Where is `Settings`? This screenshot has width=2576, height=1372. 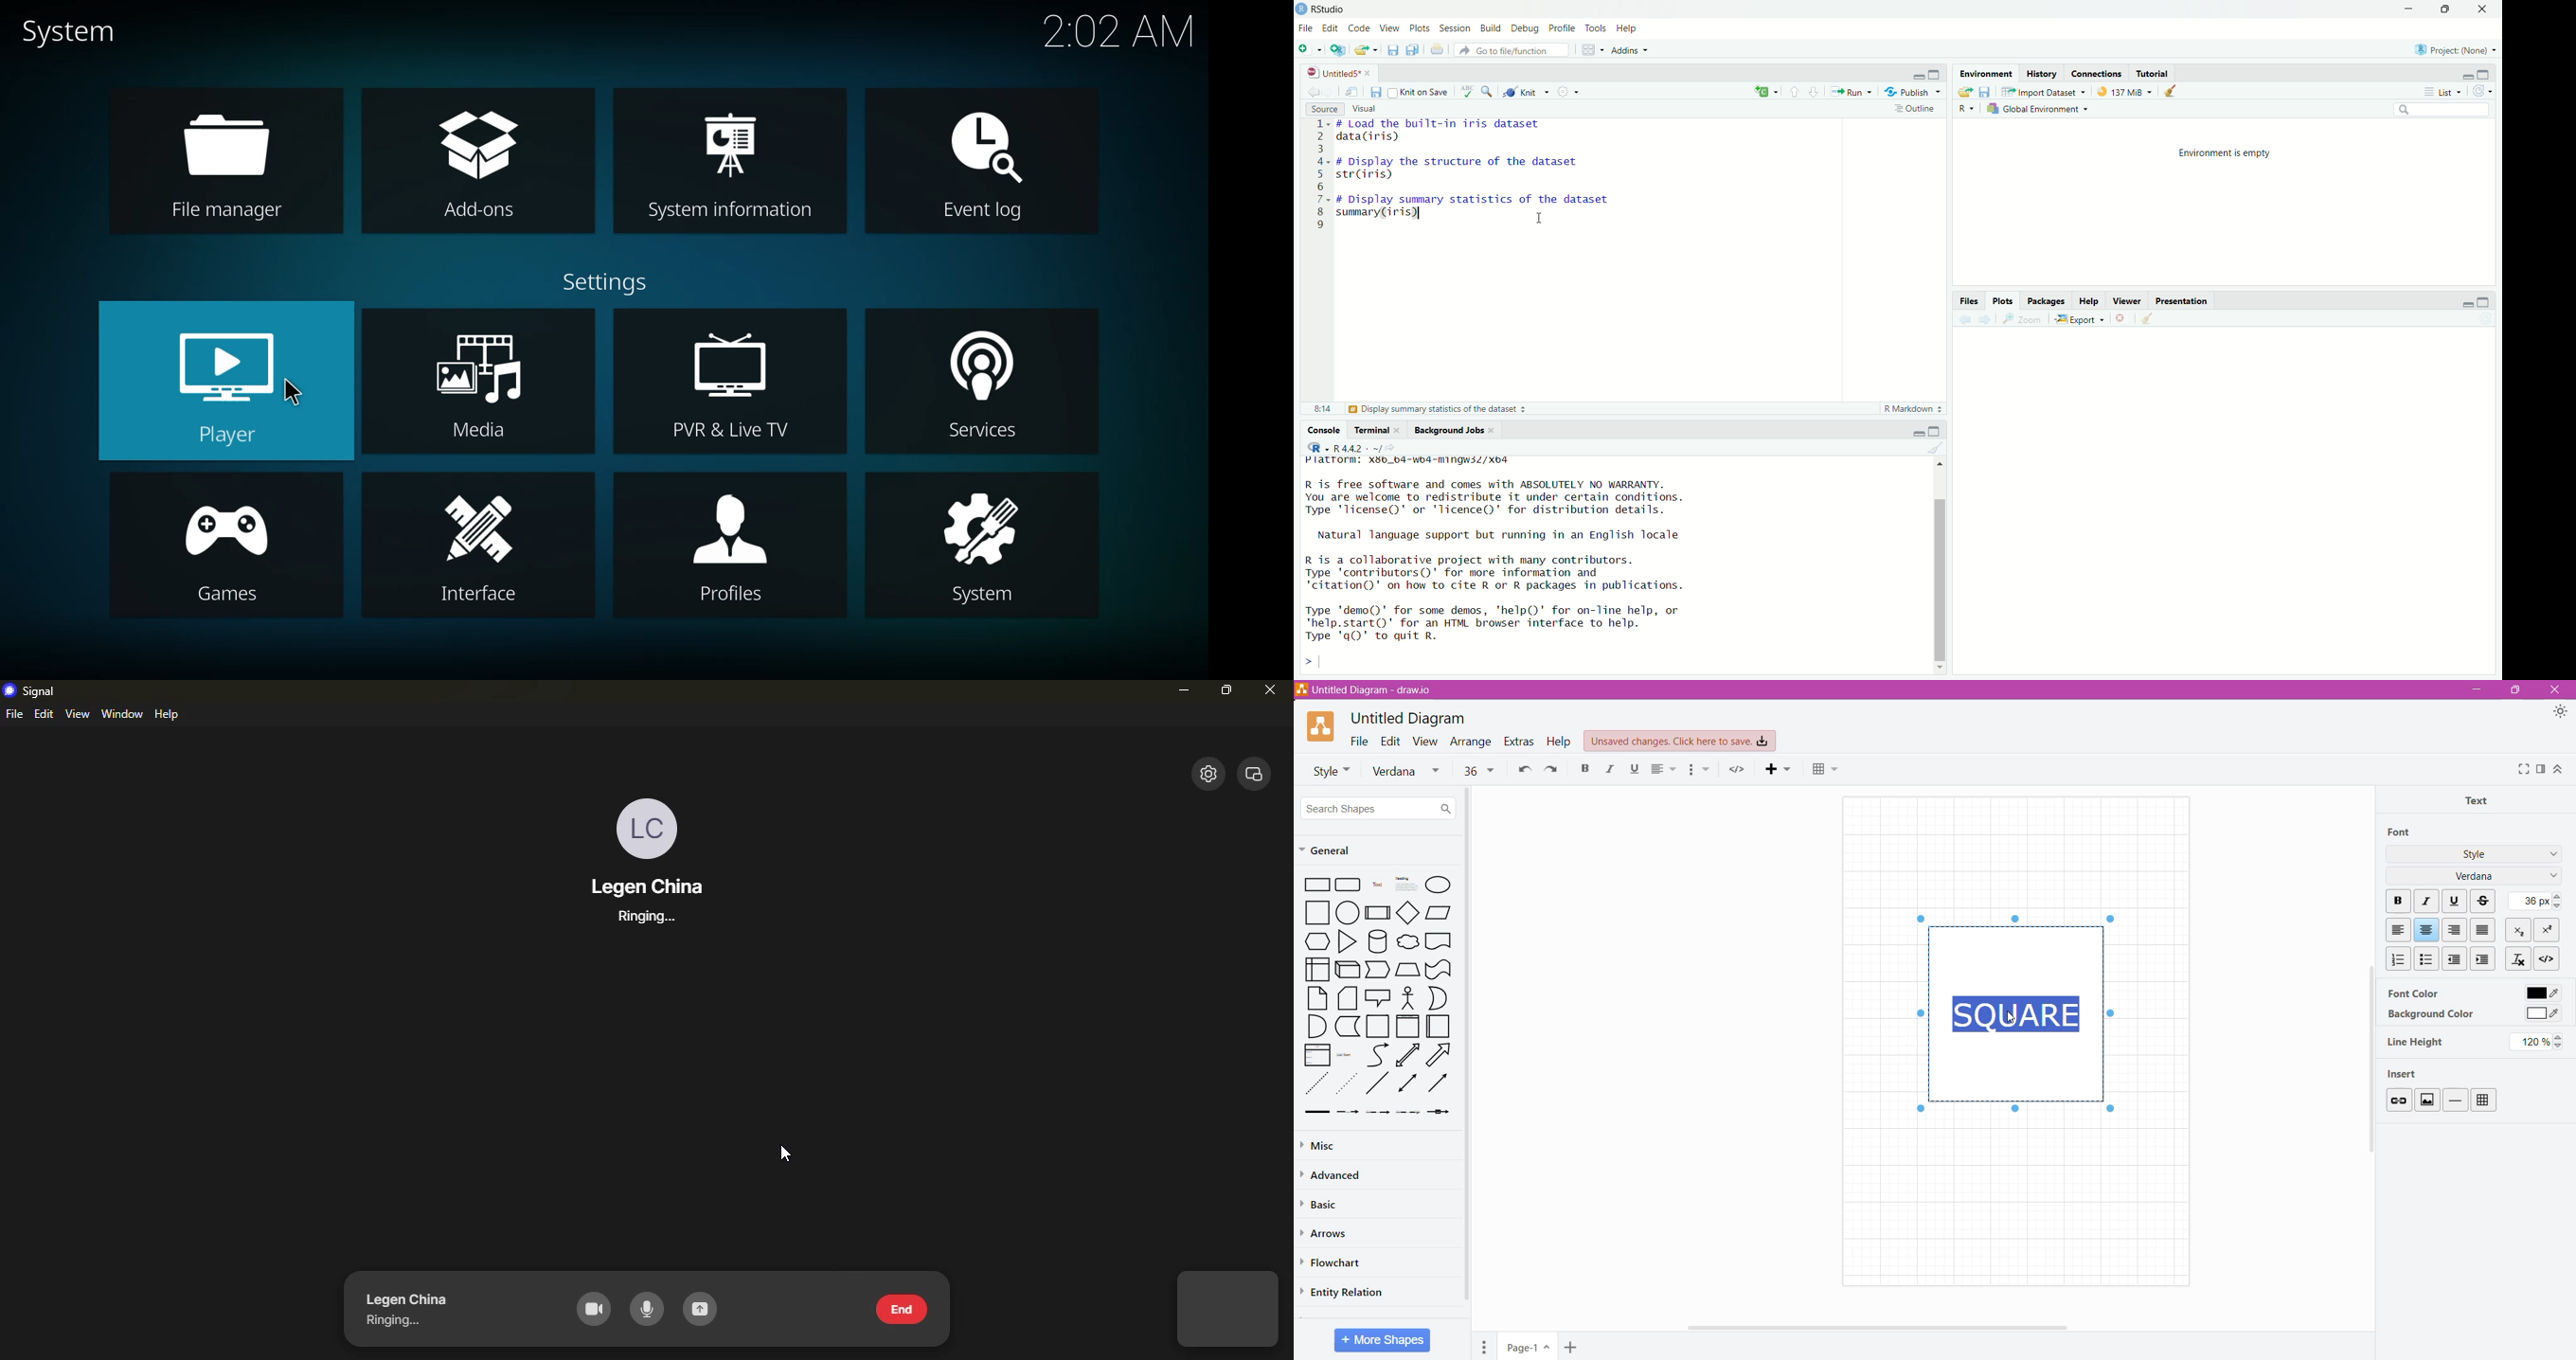
Settings is located at coordinates (1572, 91).